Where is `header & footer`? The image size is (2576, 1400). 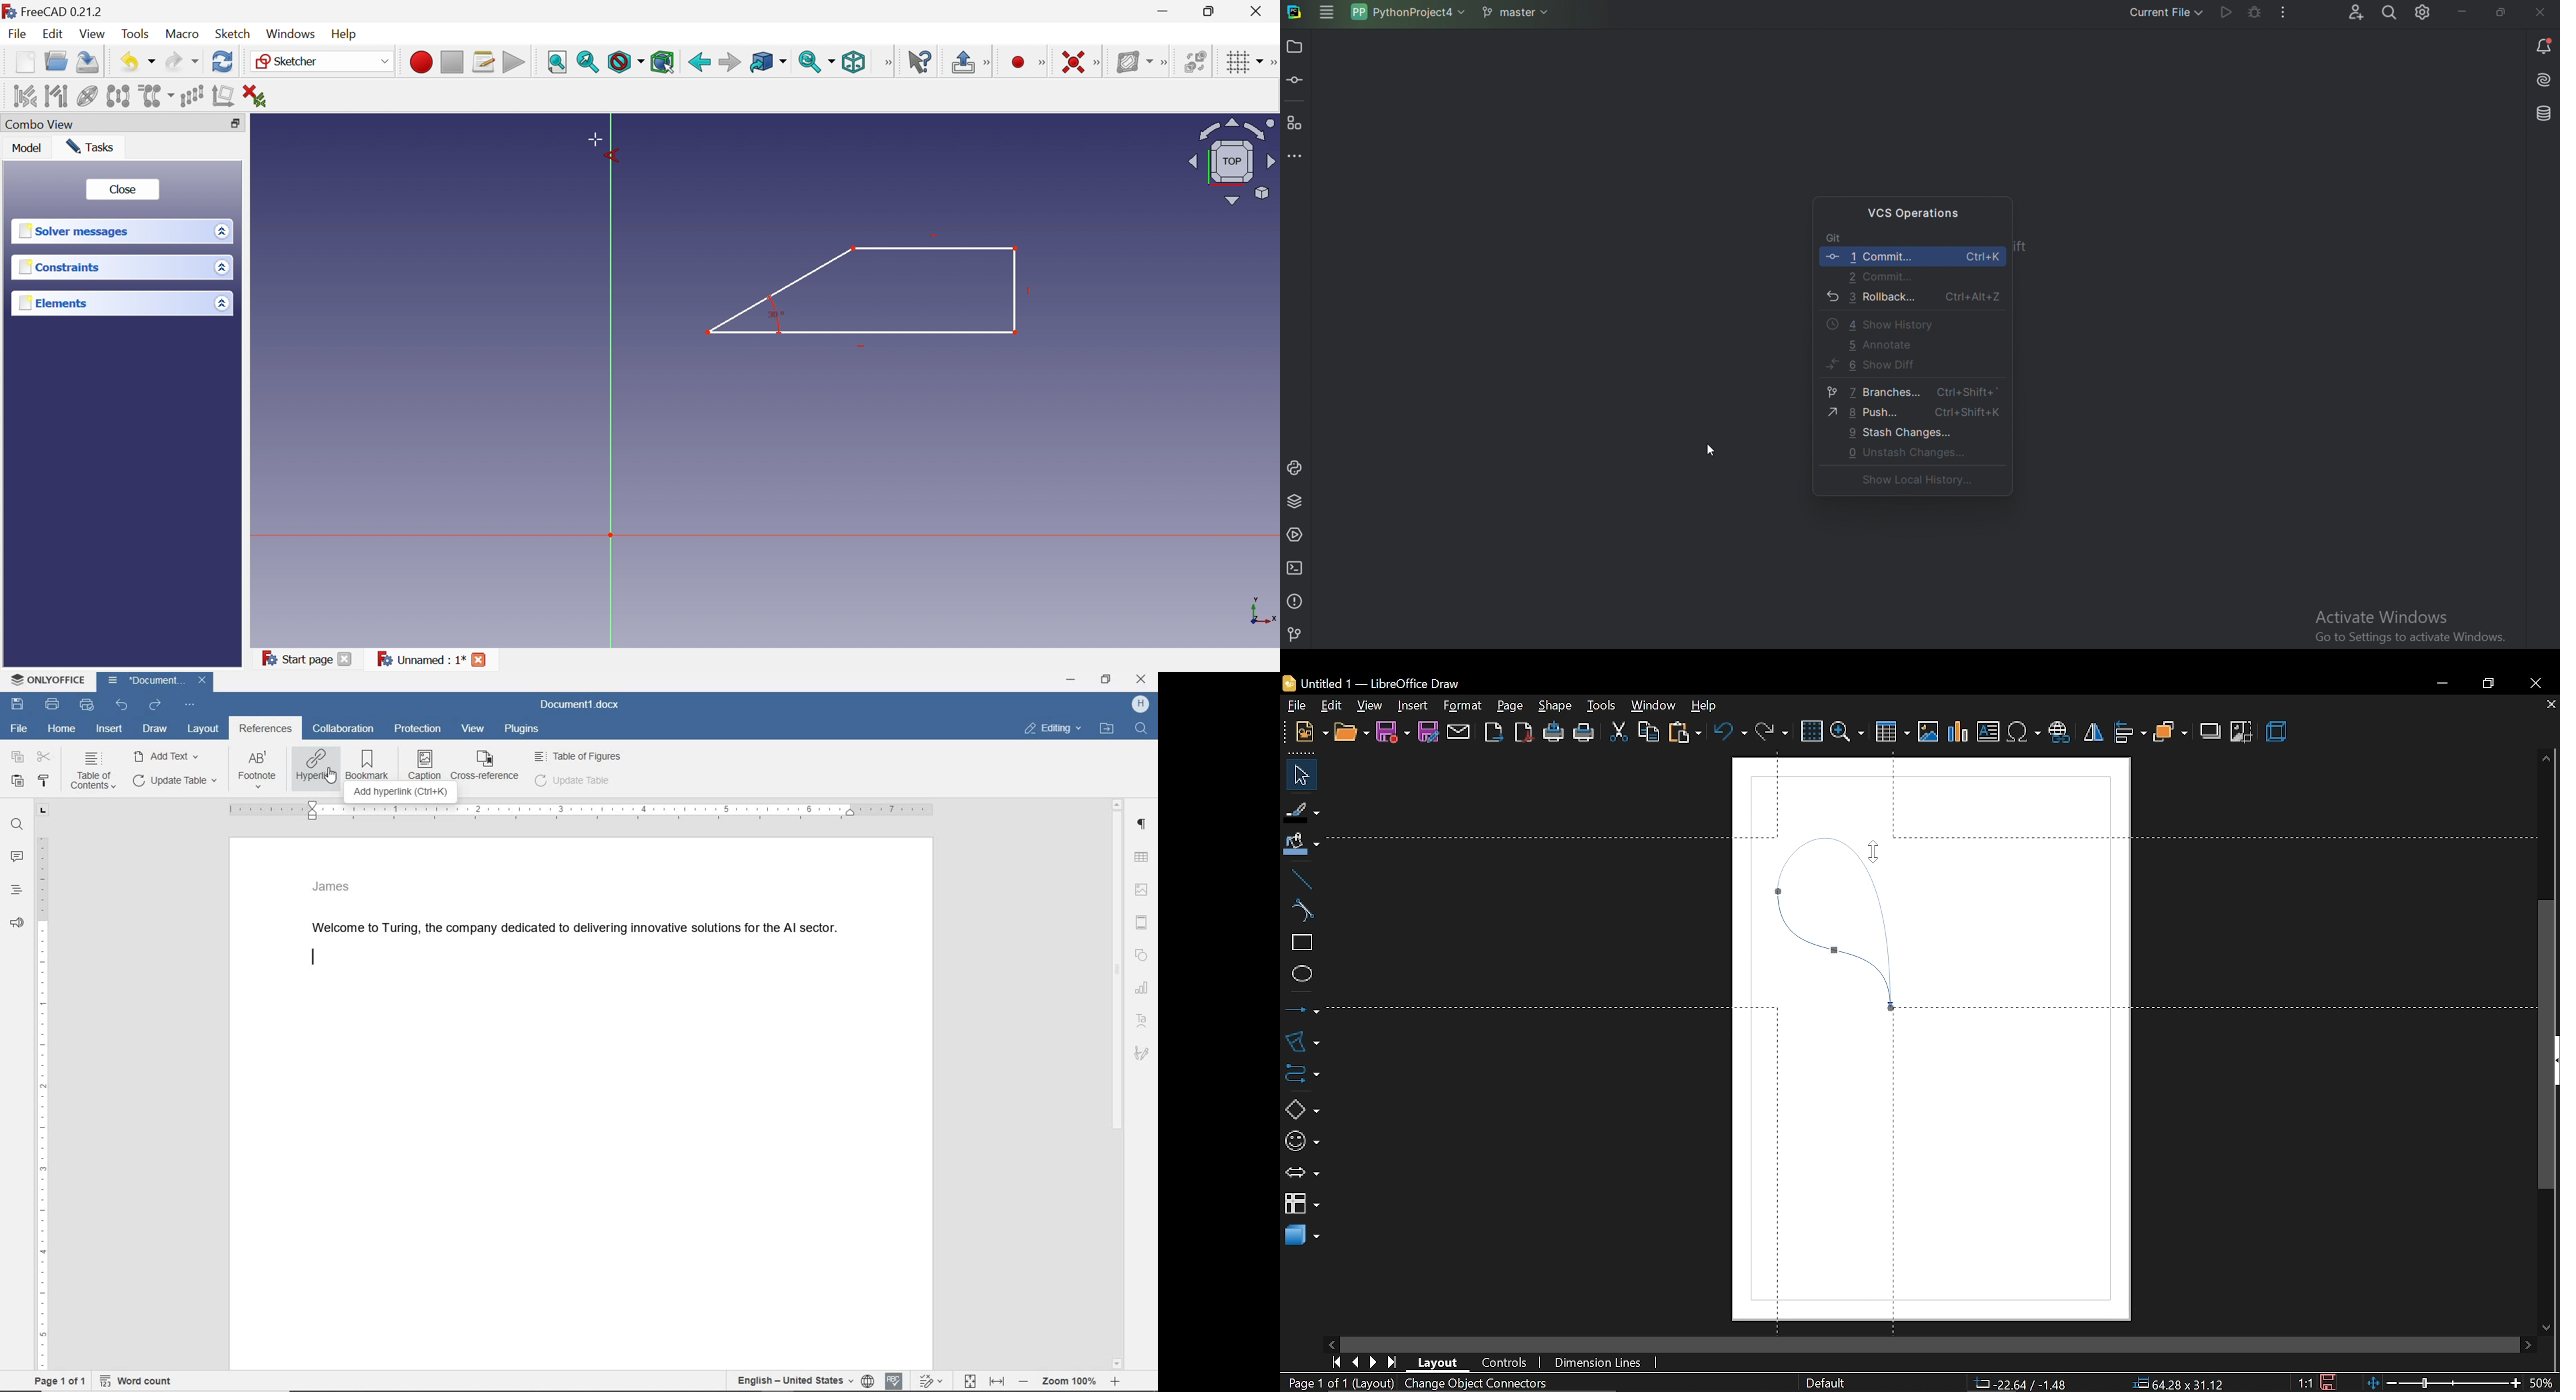
header & footer is located at coordinates (1141, 921).